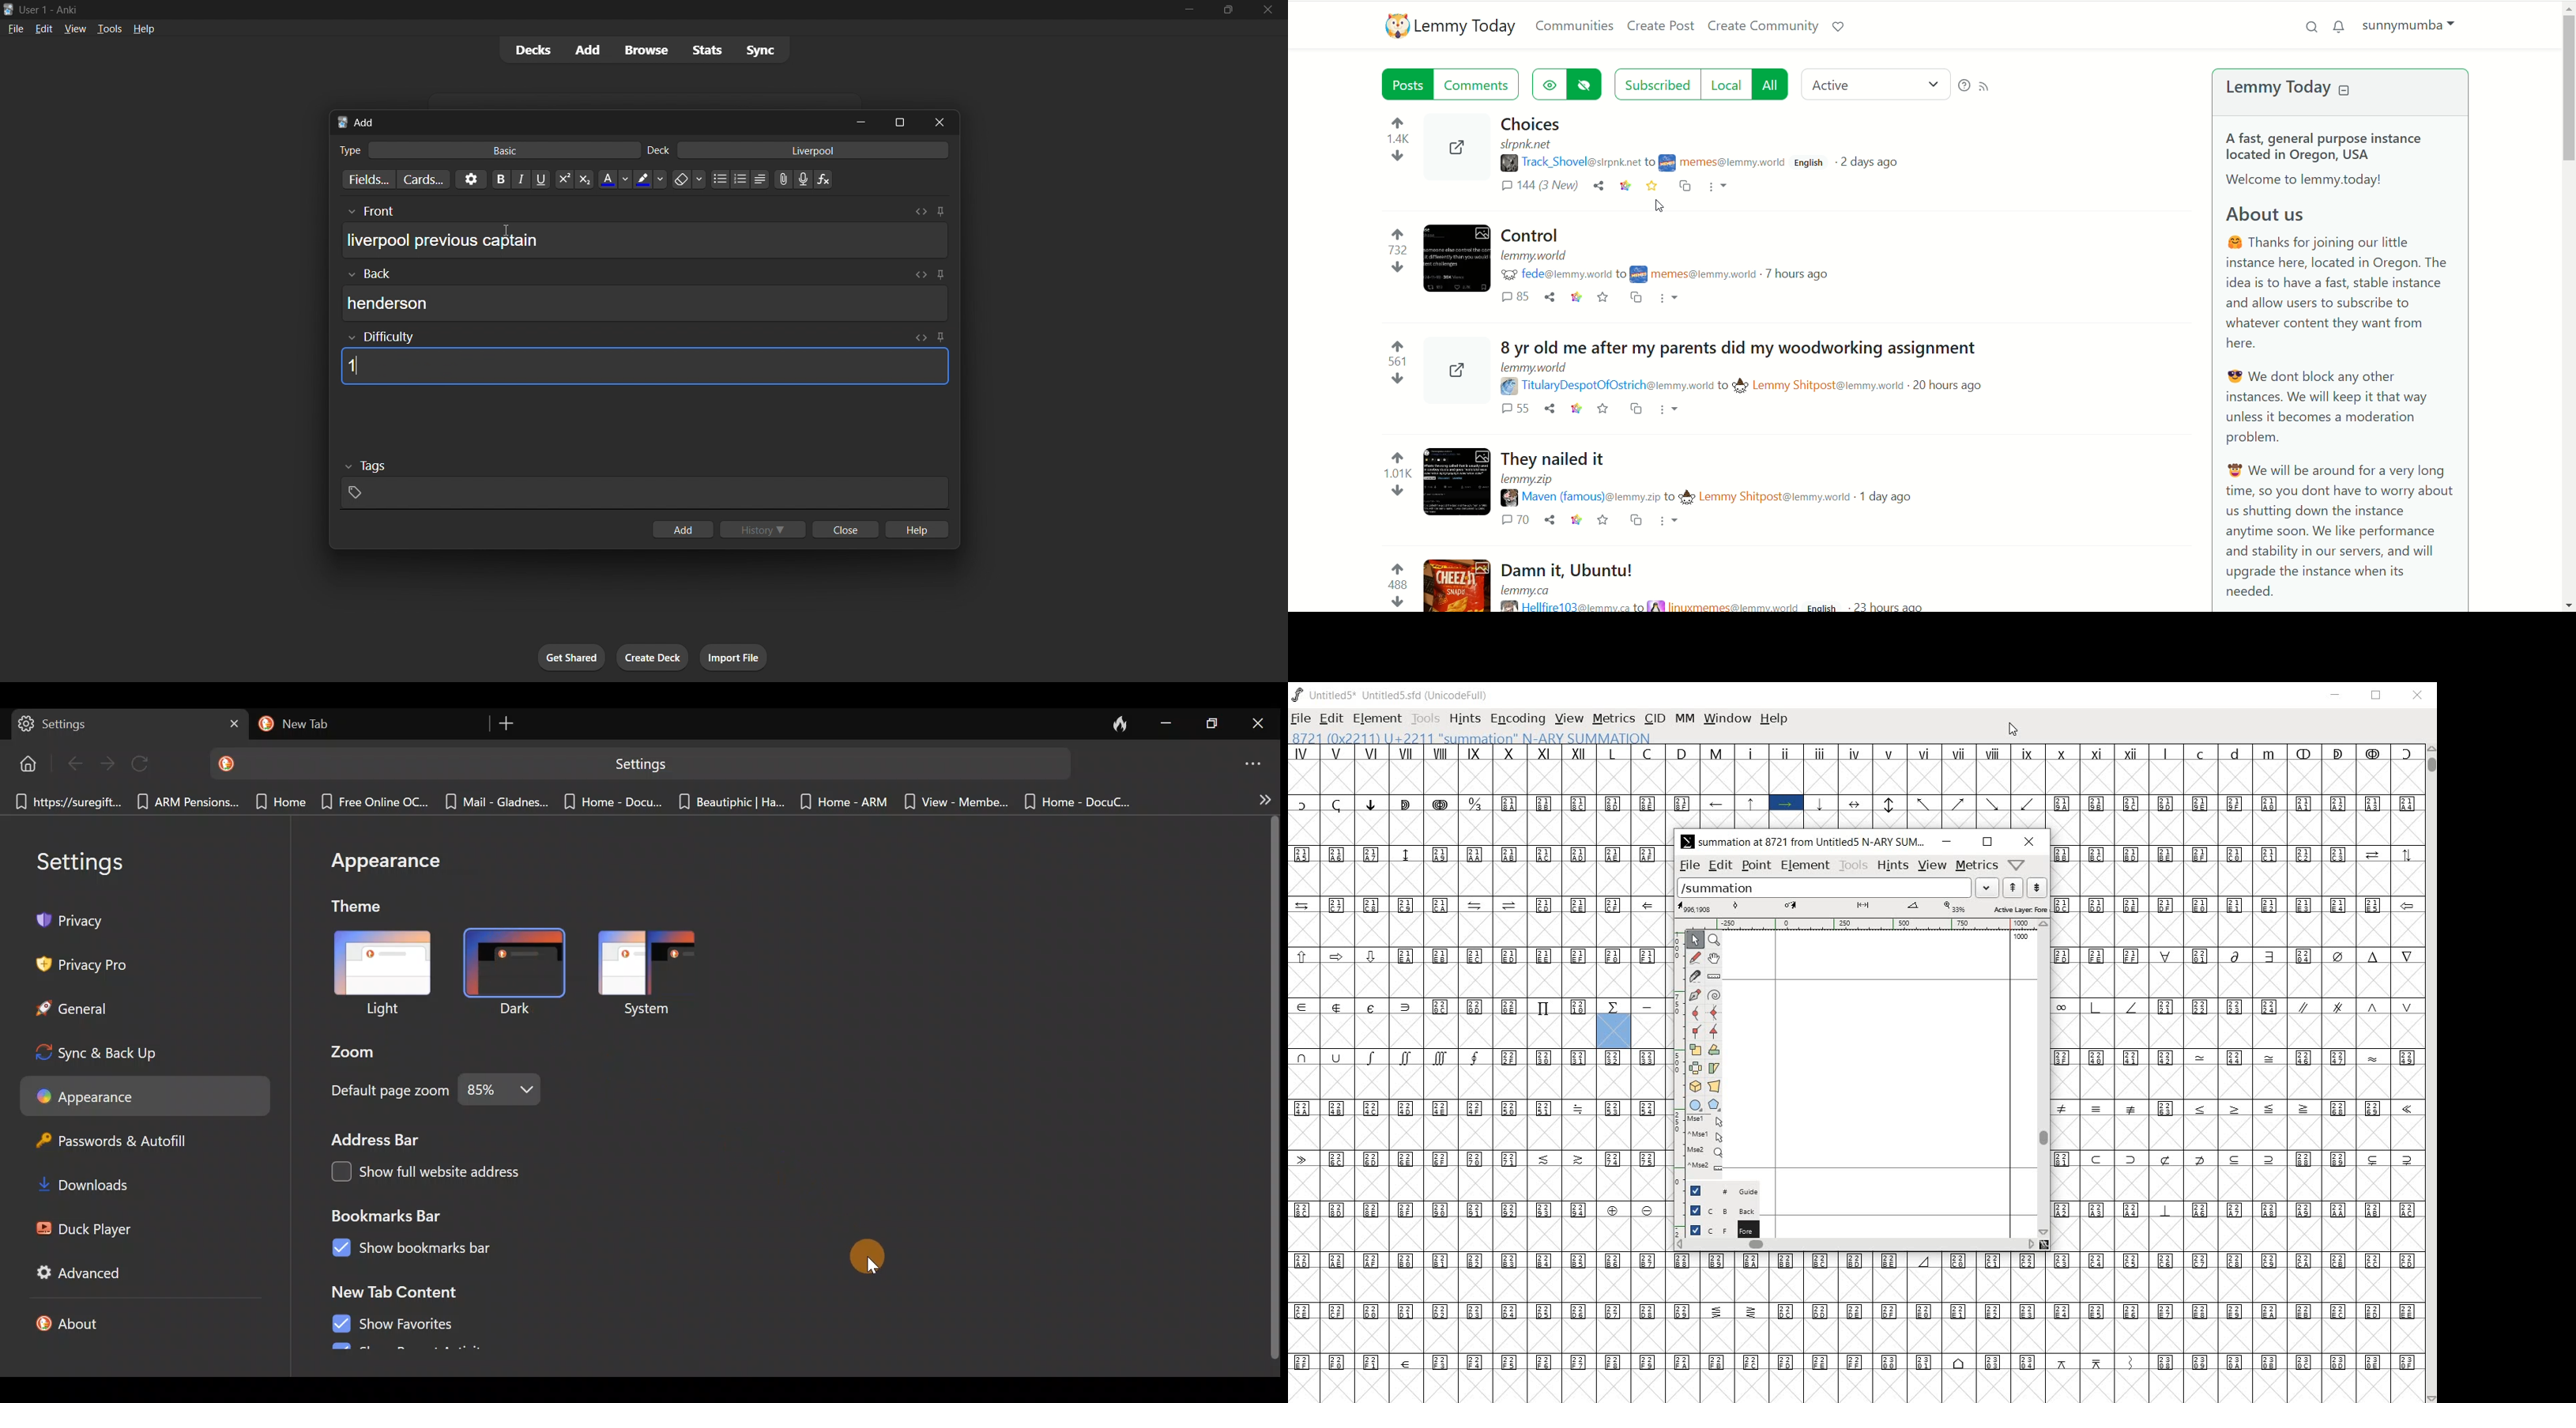  Describe the element at coordinates (761, 181) in the screenshot. I see `multilevel list` at that location.